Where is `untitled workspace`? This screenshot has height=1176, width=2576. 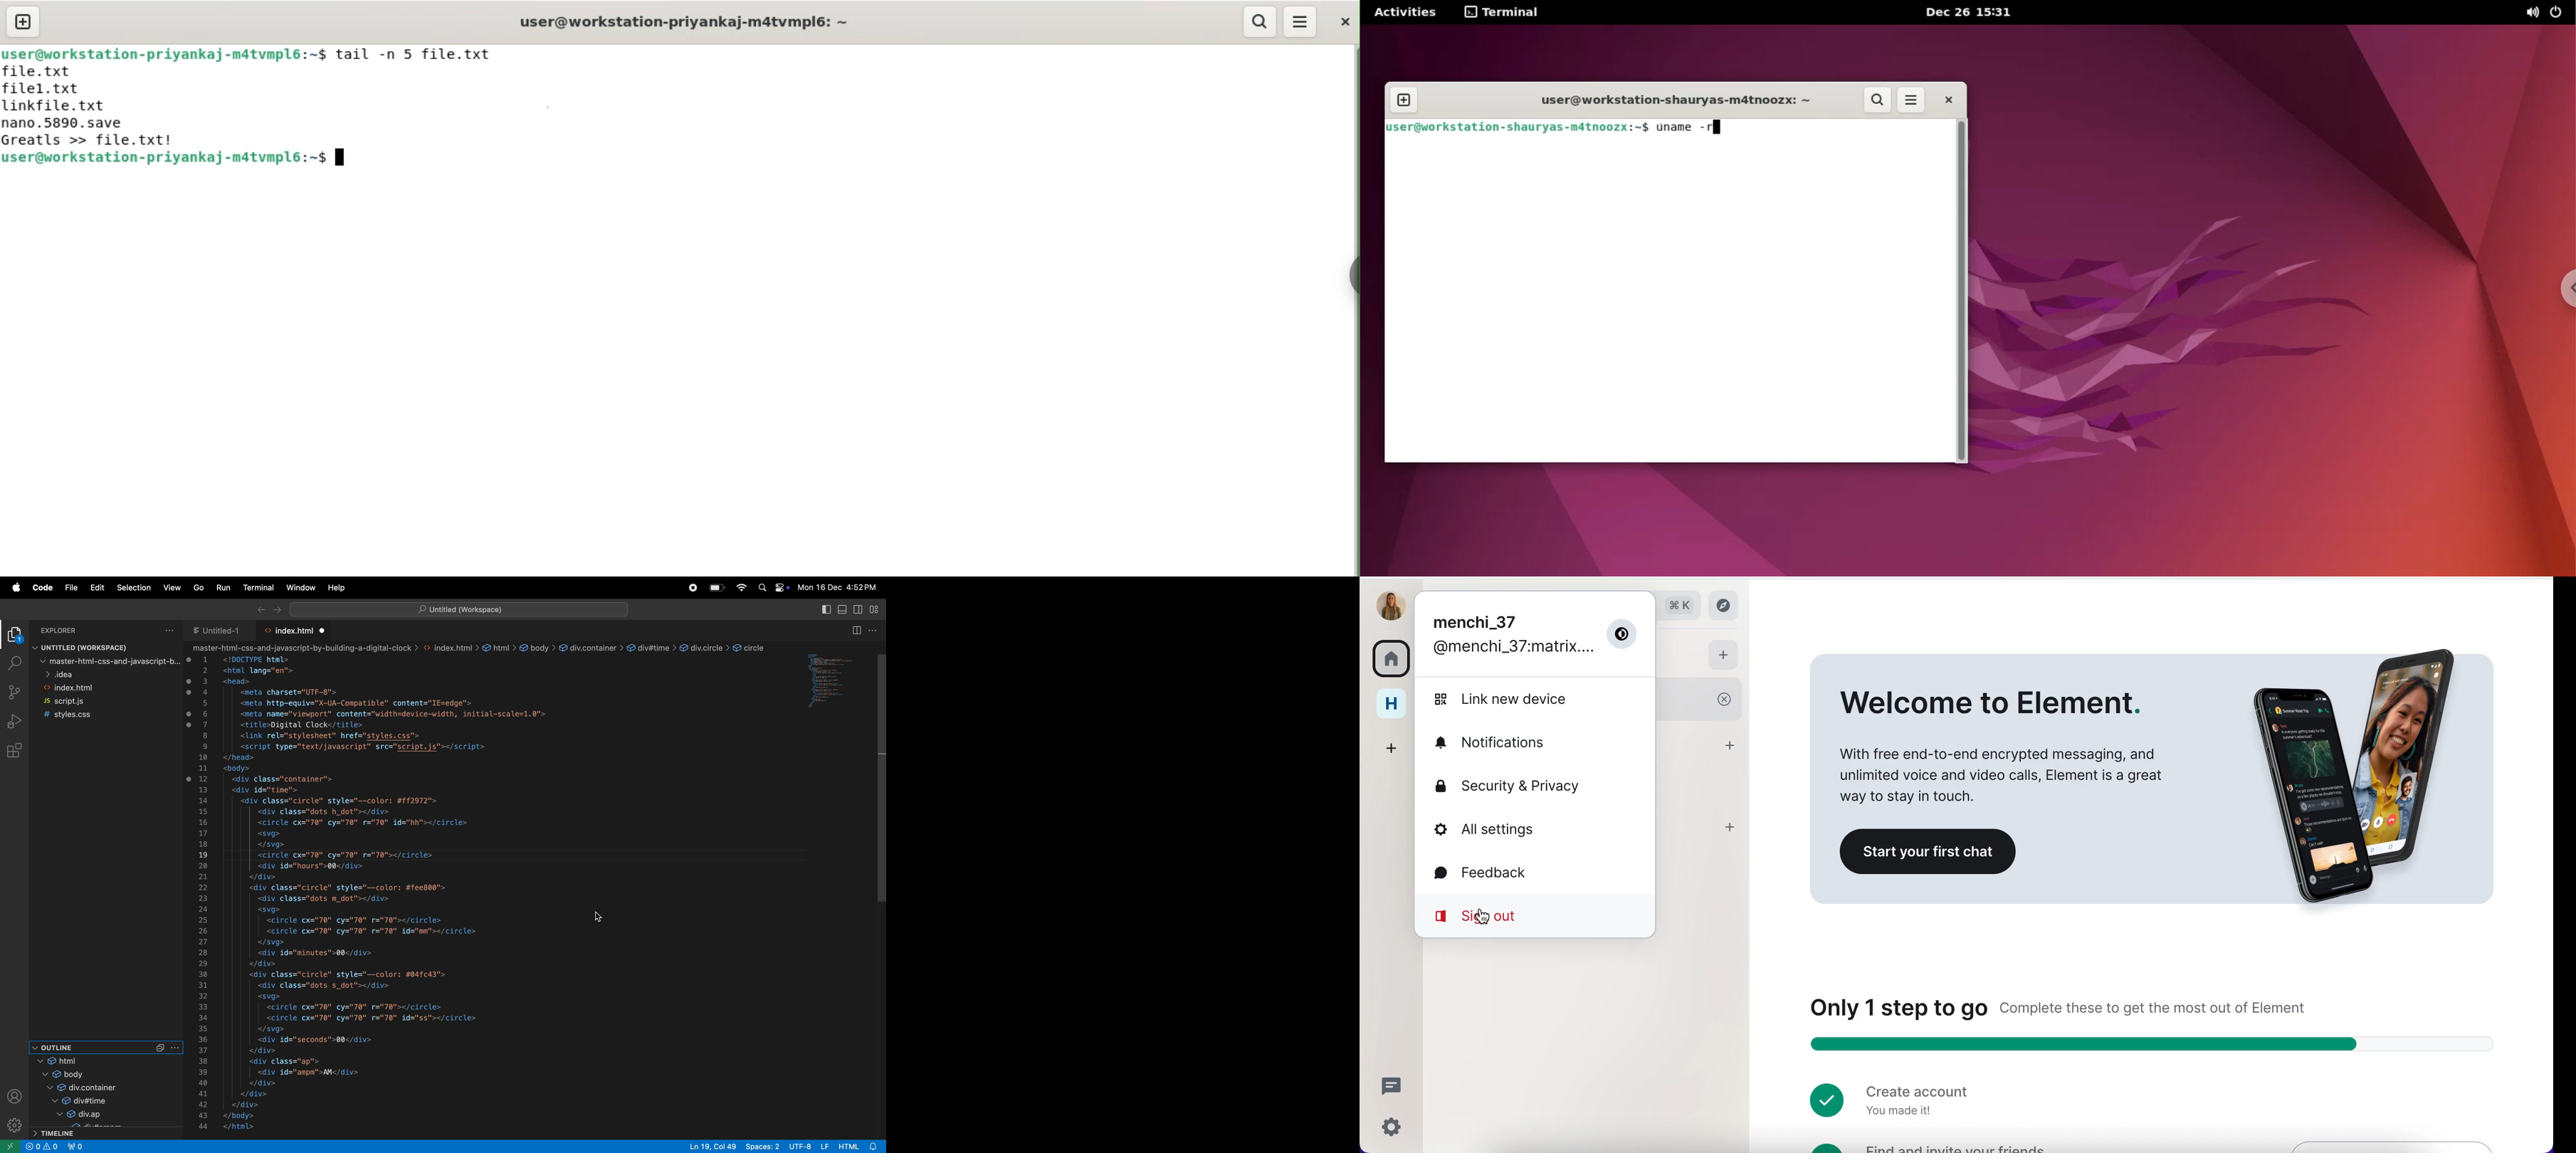 untitled workspace is located at coordinates (97, 647).